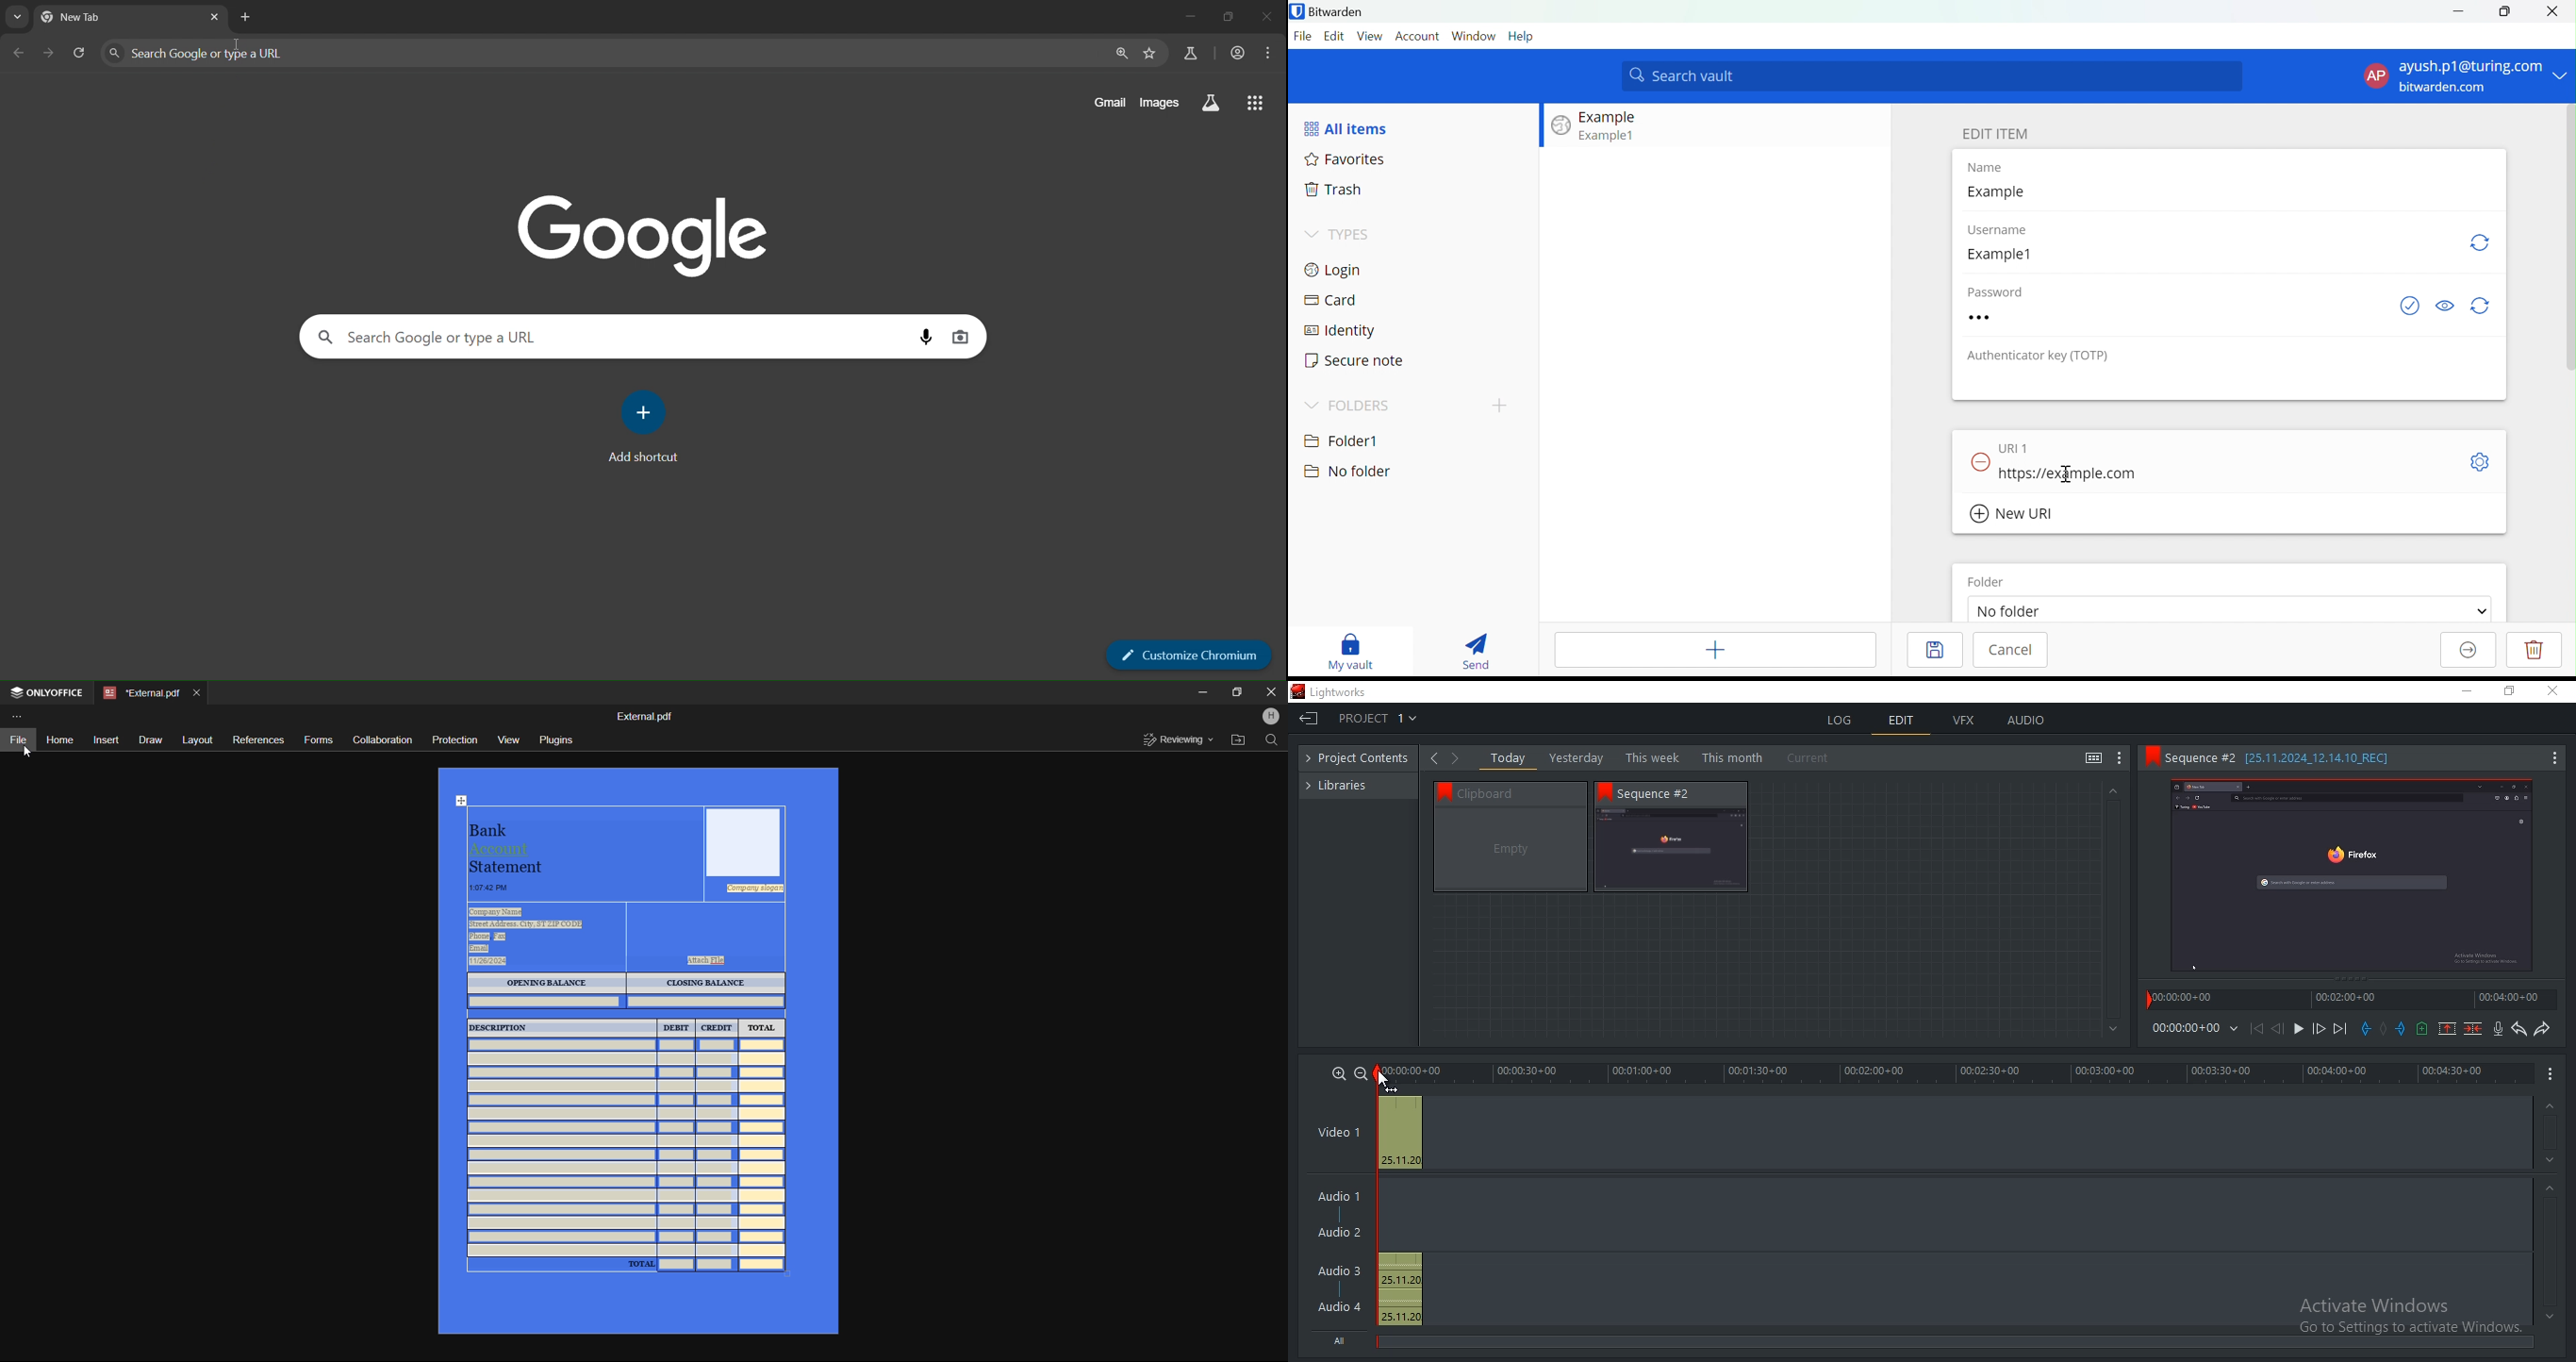 This screenshot has height=1372, width=2576. I want to click on zoom out, so click(1361, 1073).